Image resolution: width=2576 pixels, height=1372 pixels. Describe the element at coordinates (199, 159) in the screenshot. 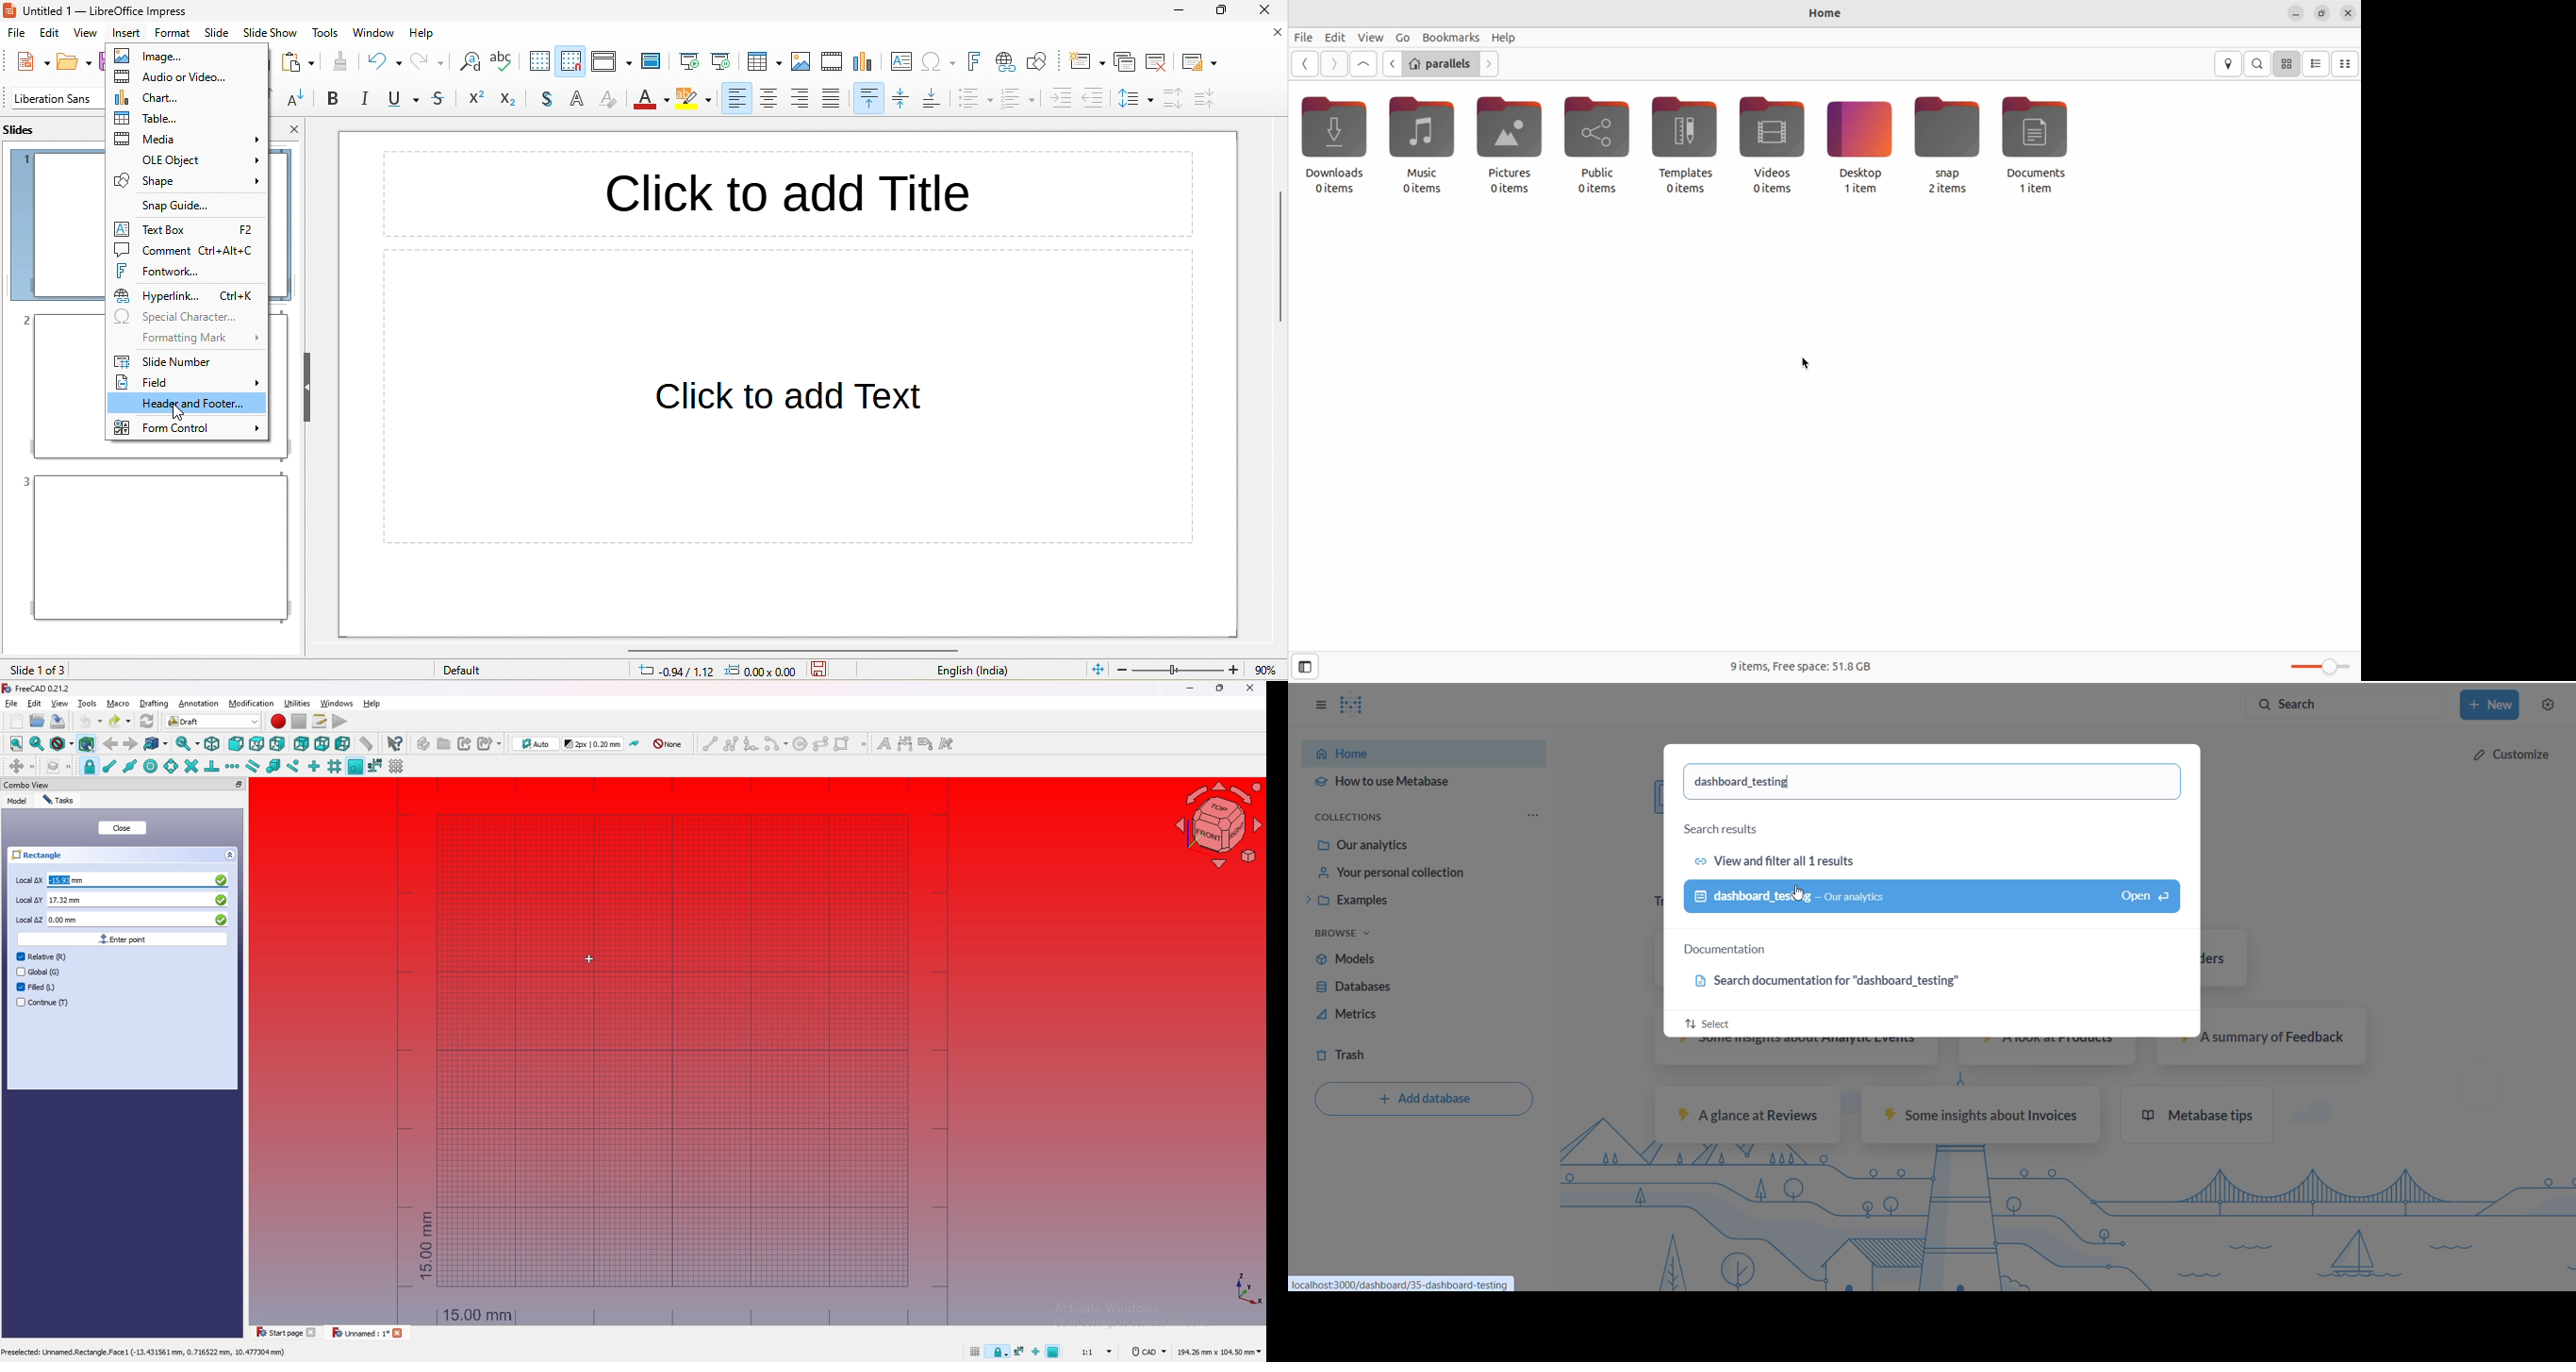

I see `ole object` at that location.